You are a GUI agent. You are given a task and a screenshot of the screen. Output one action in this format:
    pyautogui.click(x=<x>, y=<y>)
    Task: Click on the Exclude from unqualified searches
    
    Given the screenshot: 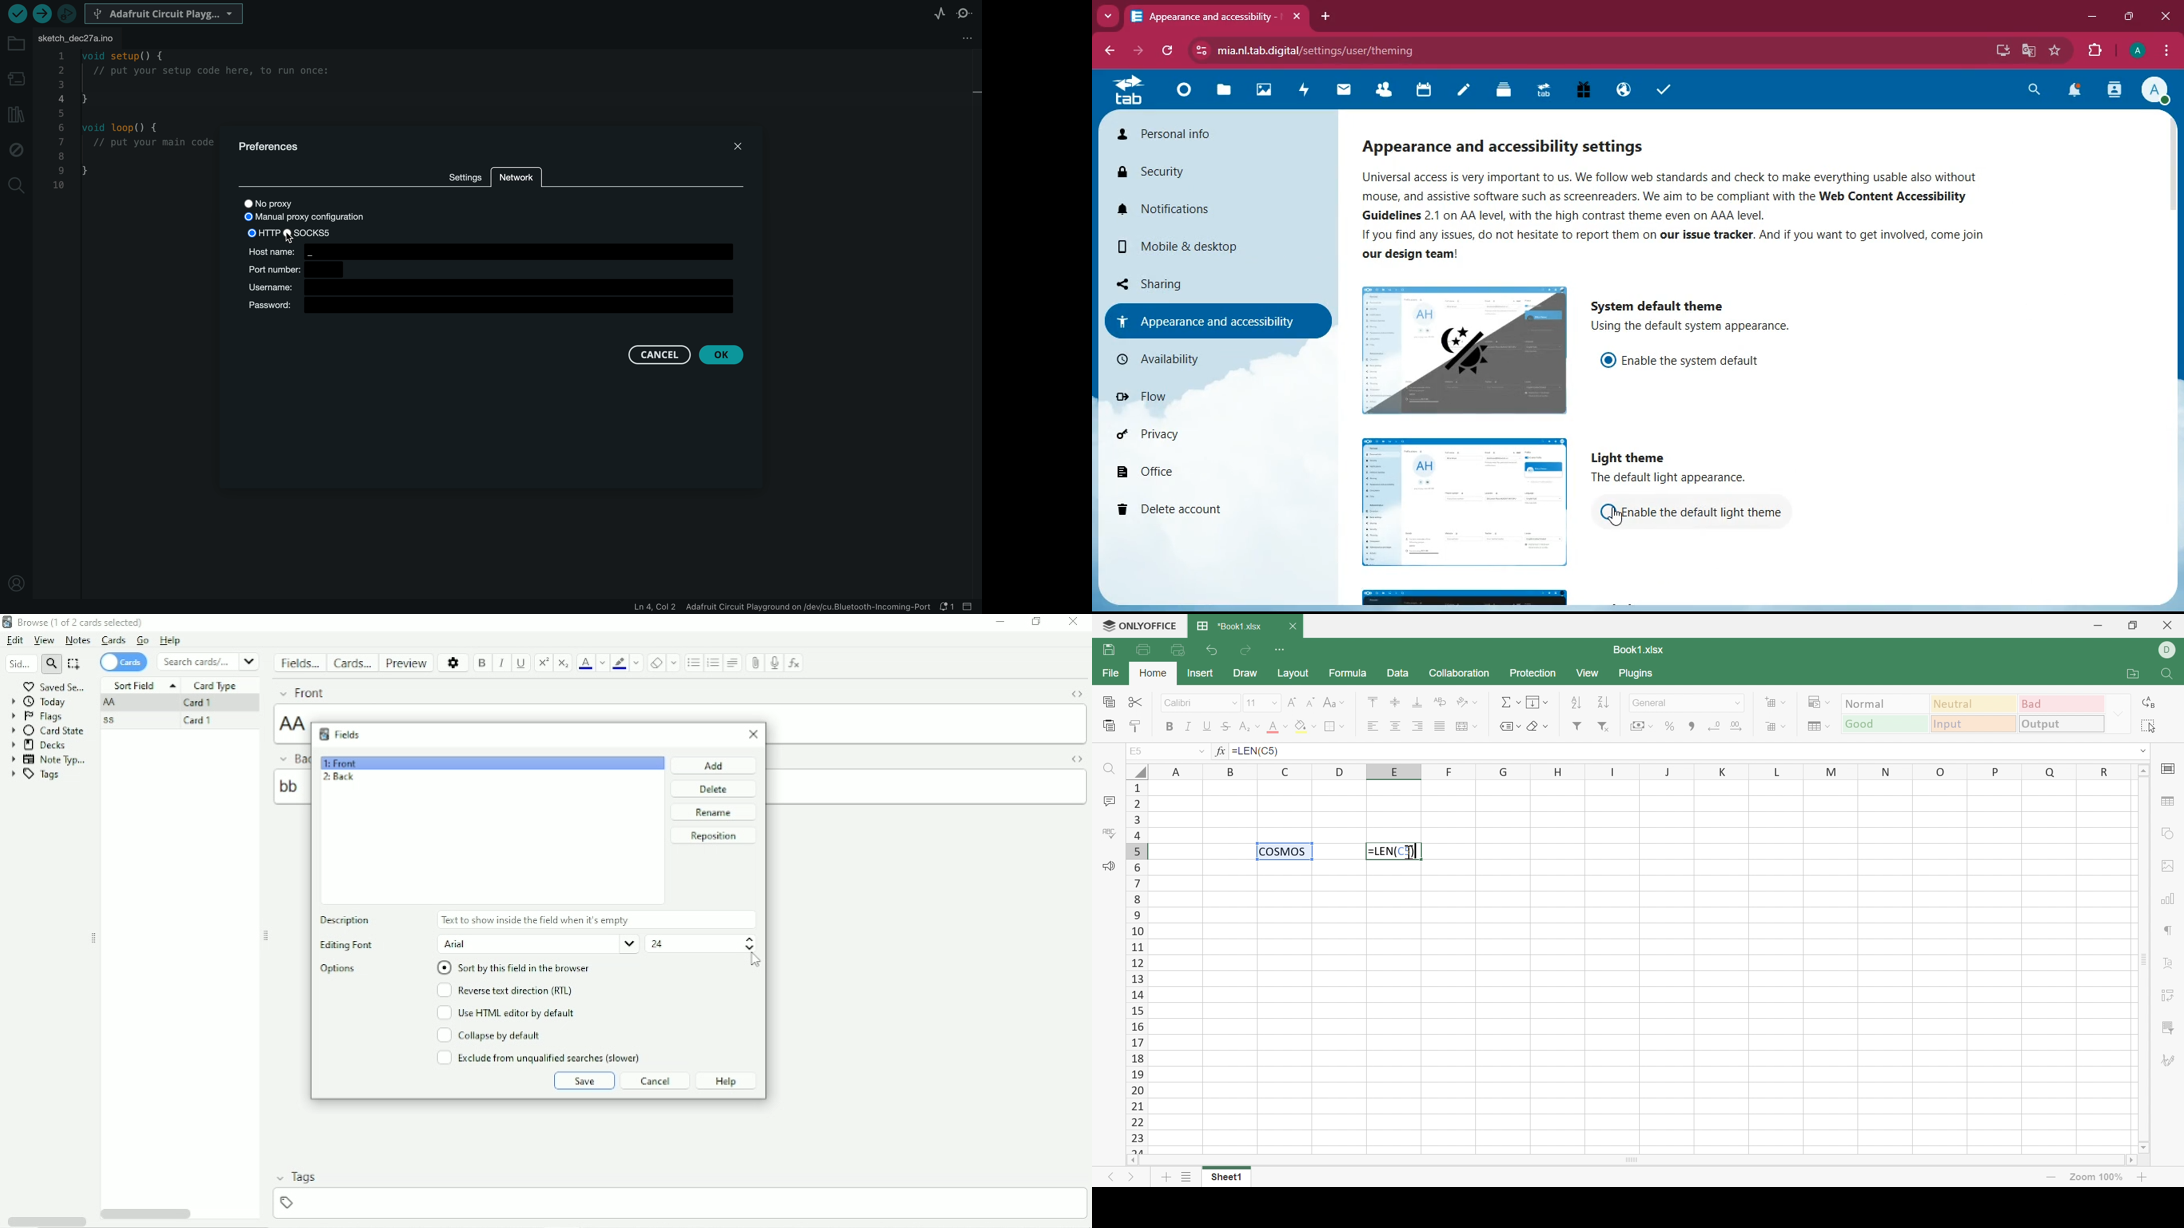 What is the action you would take?
    pyautogui.click(x=539, y=1058)
    